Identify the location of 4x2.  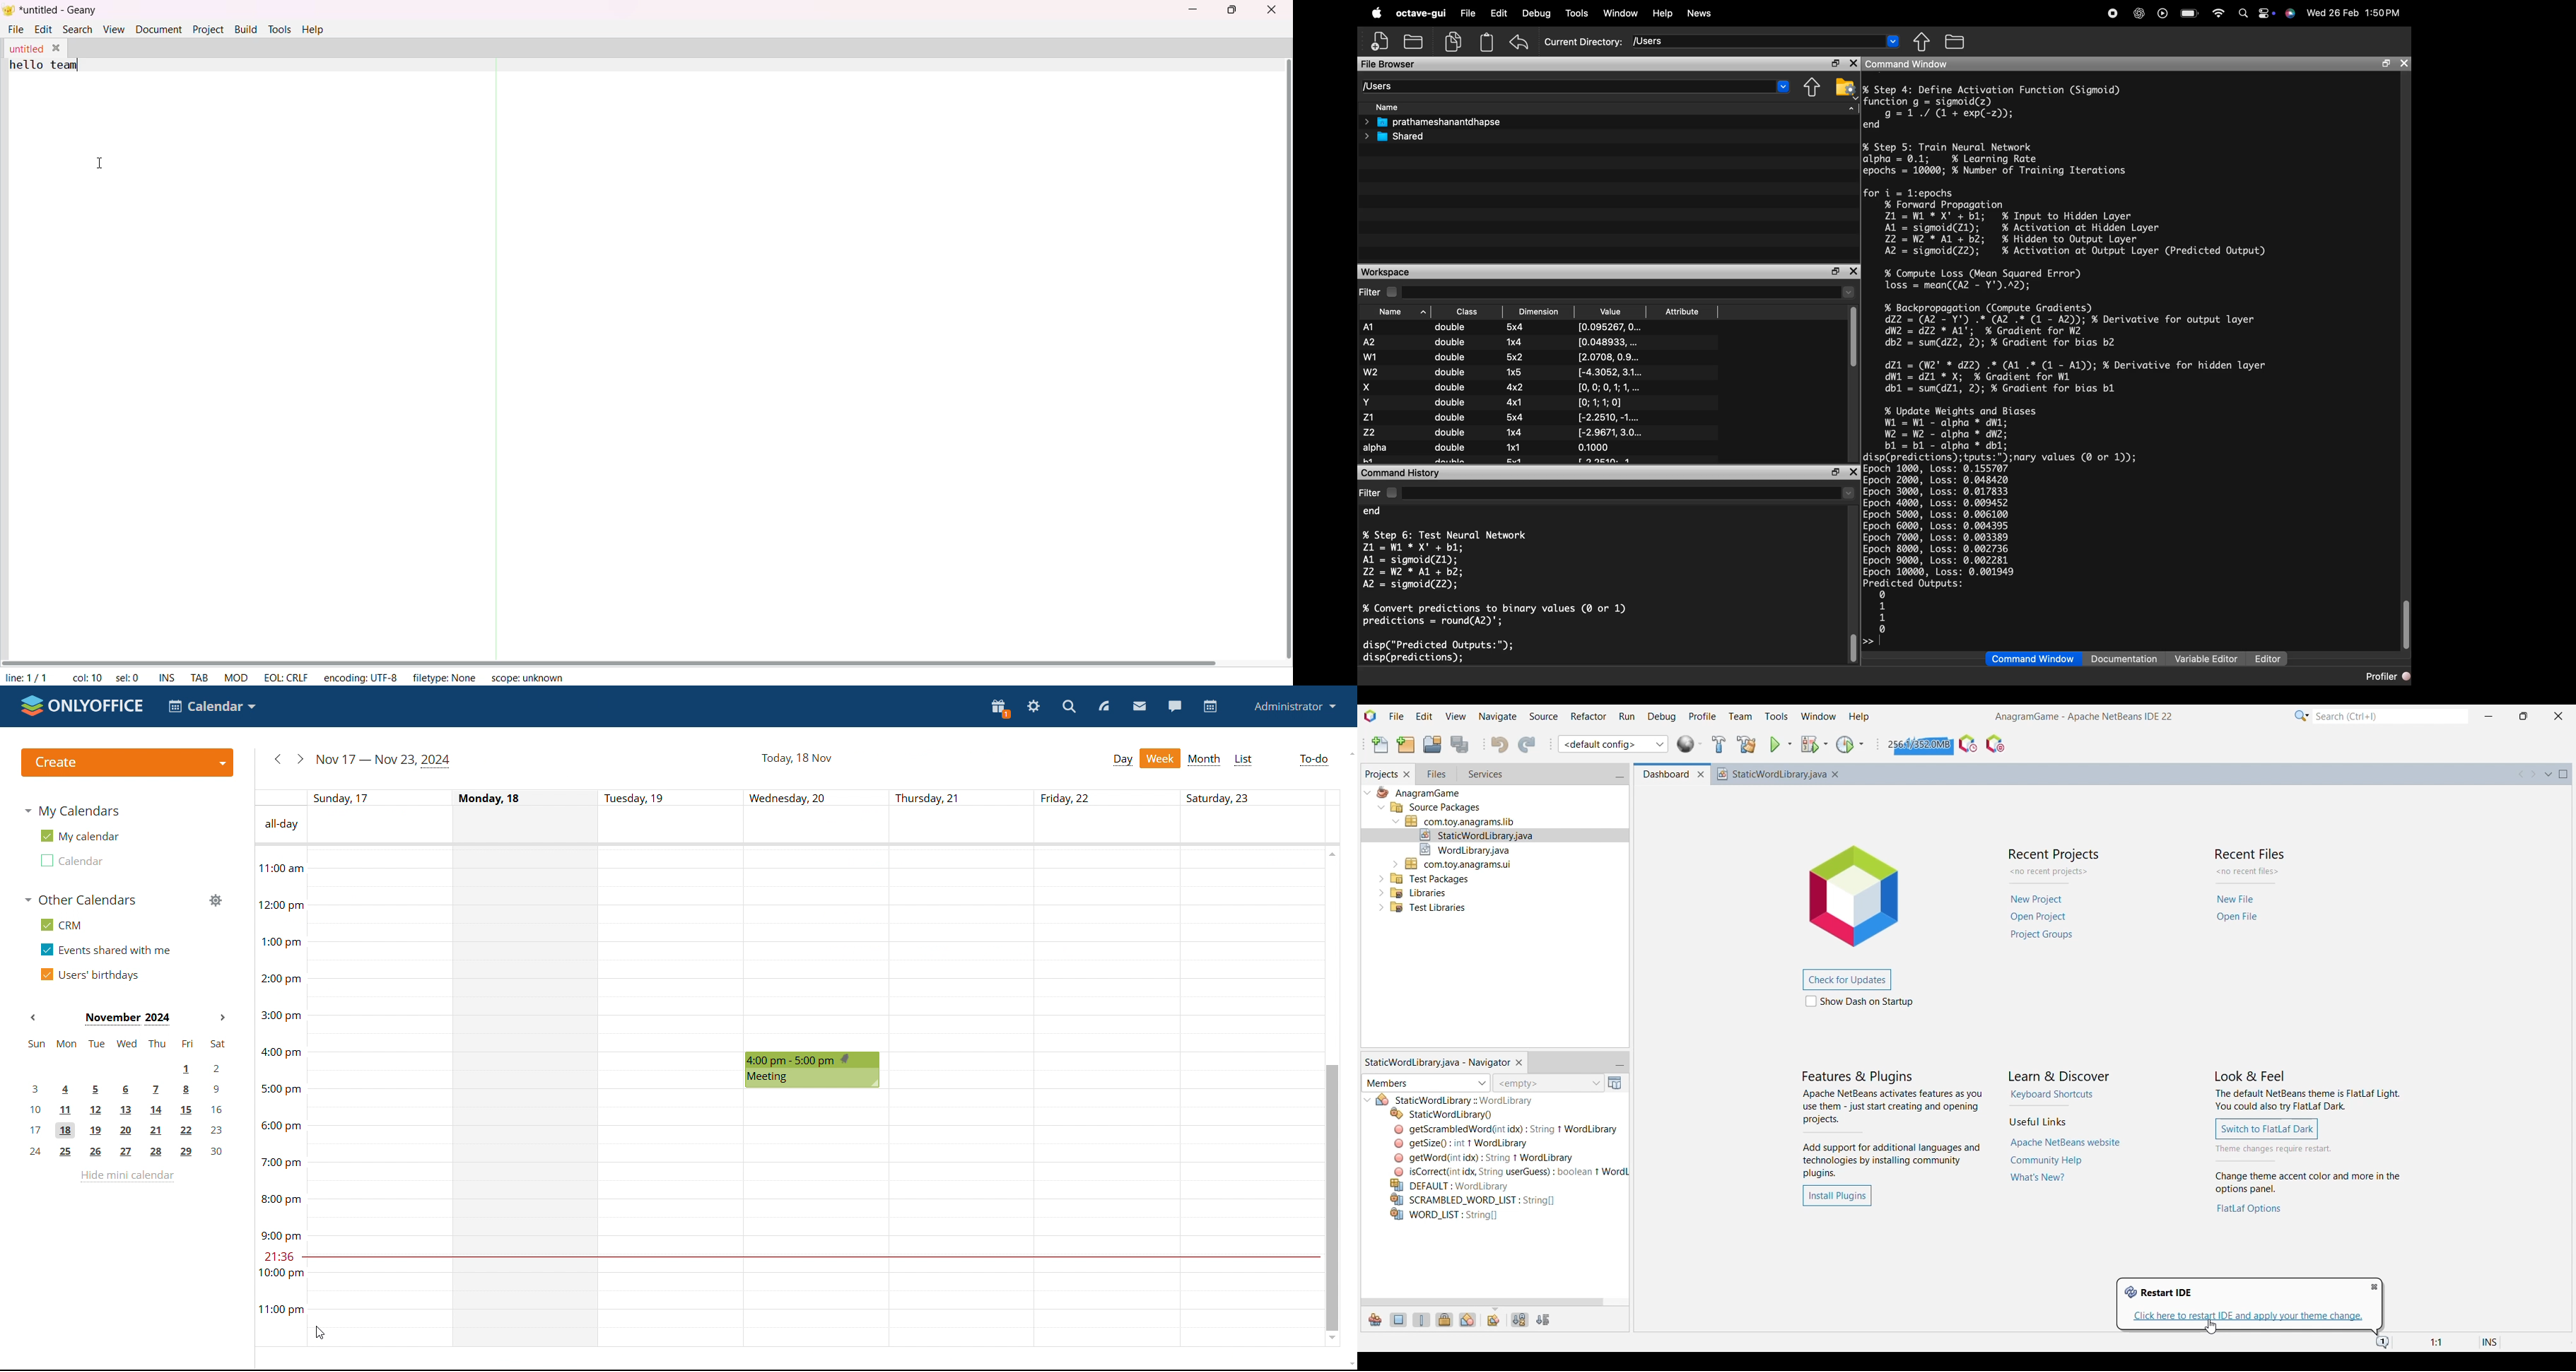
(1515, 387).